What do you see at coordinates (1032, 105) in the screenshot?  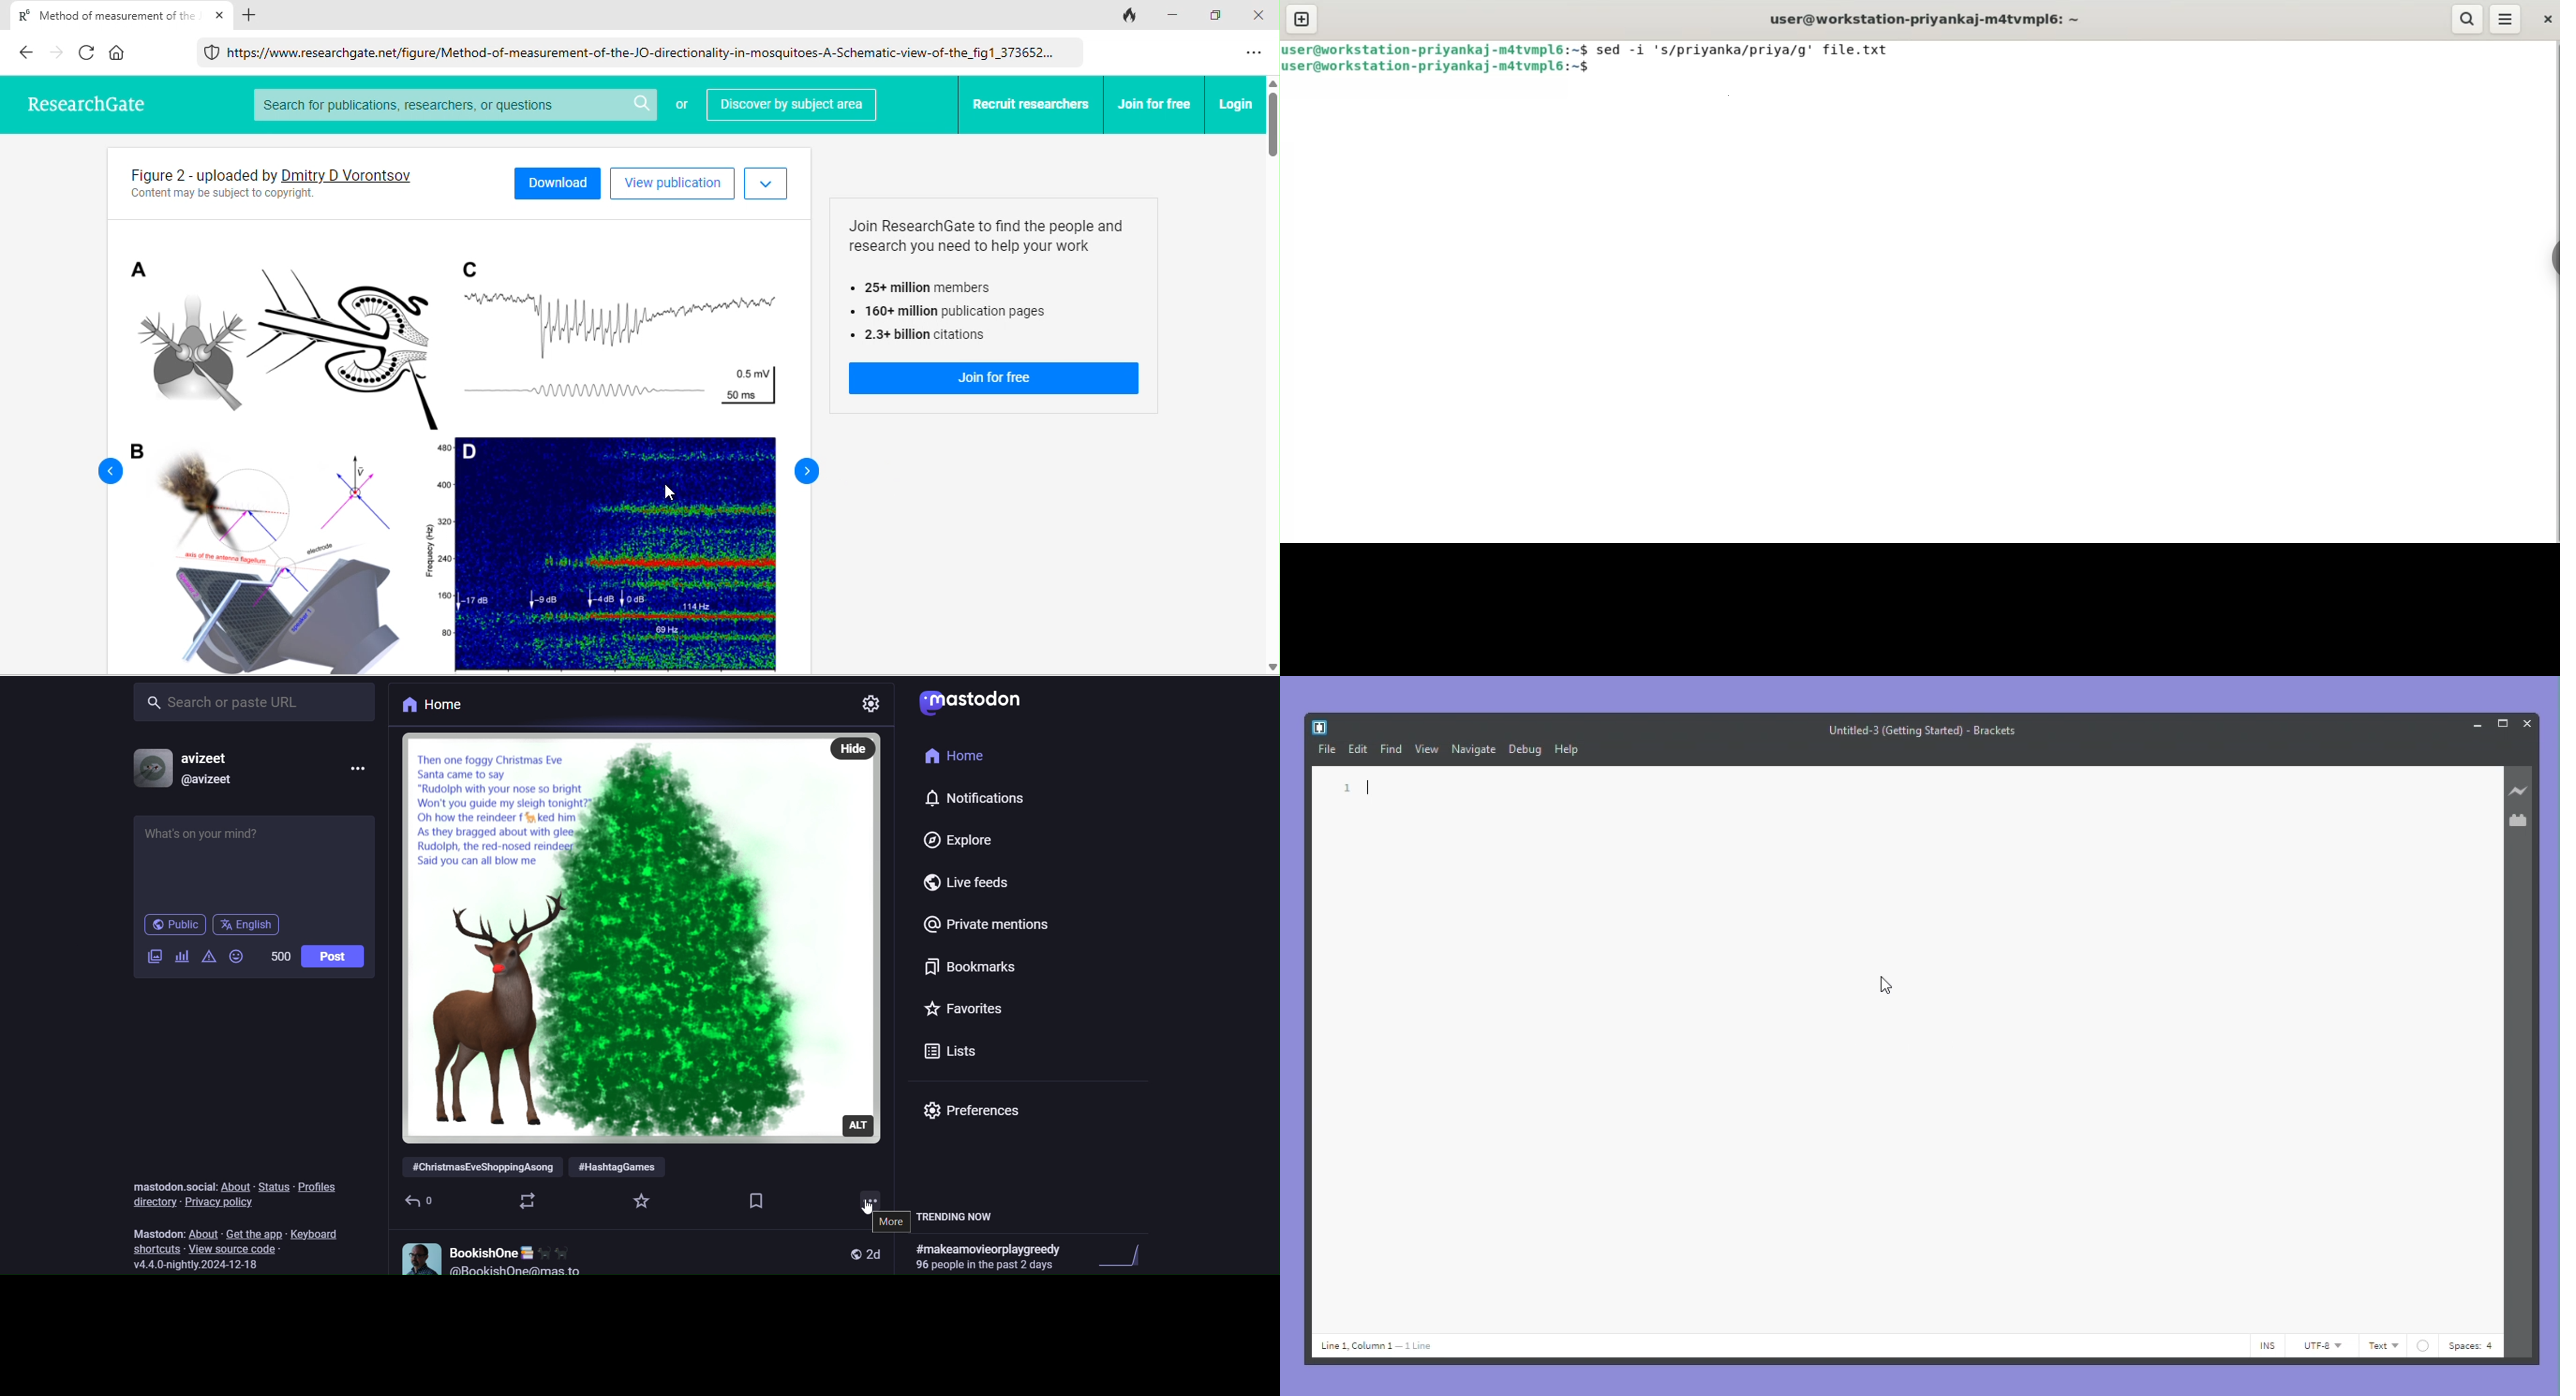 I see `recruit researchers` at bounding box center [1032, 105].